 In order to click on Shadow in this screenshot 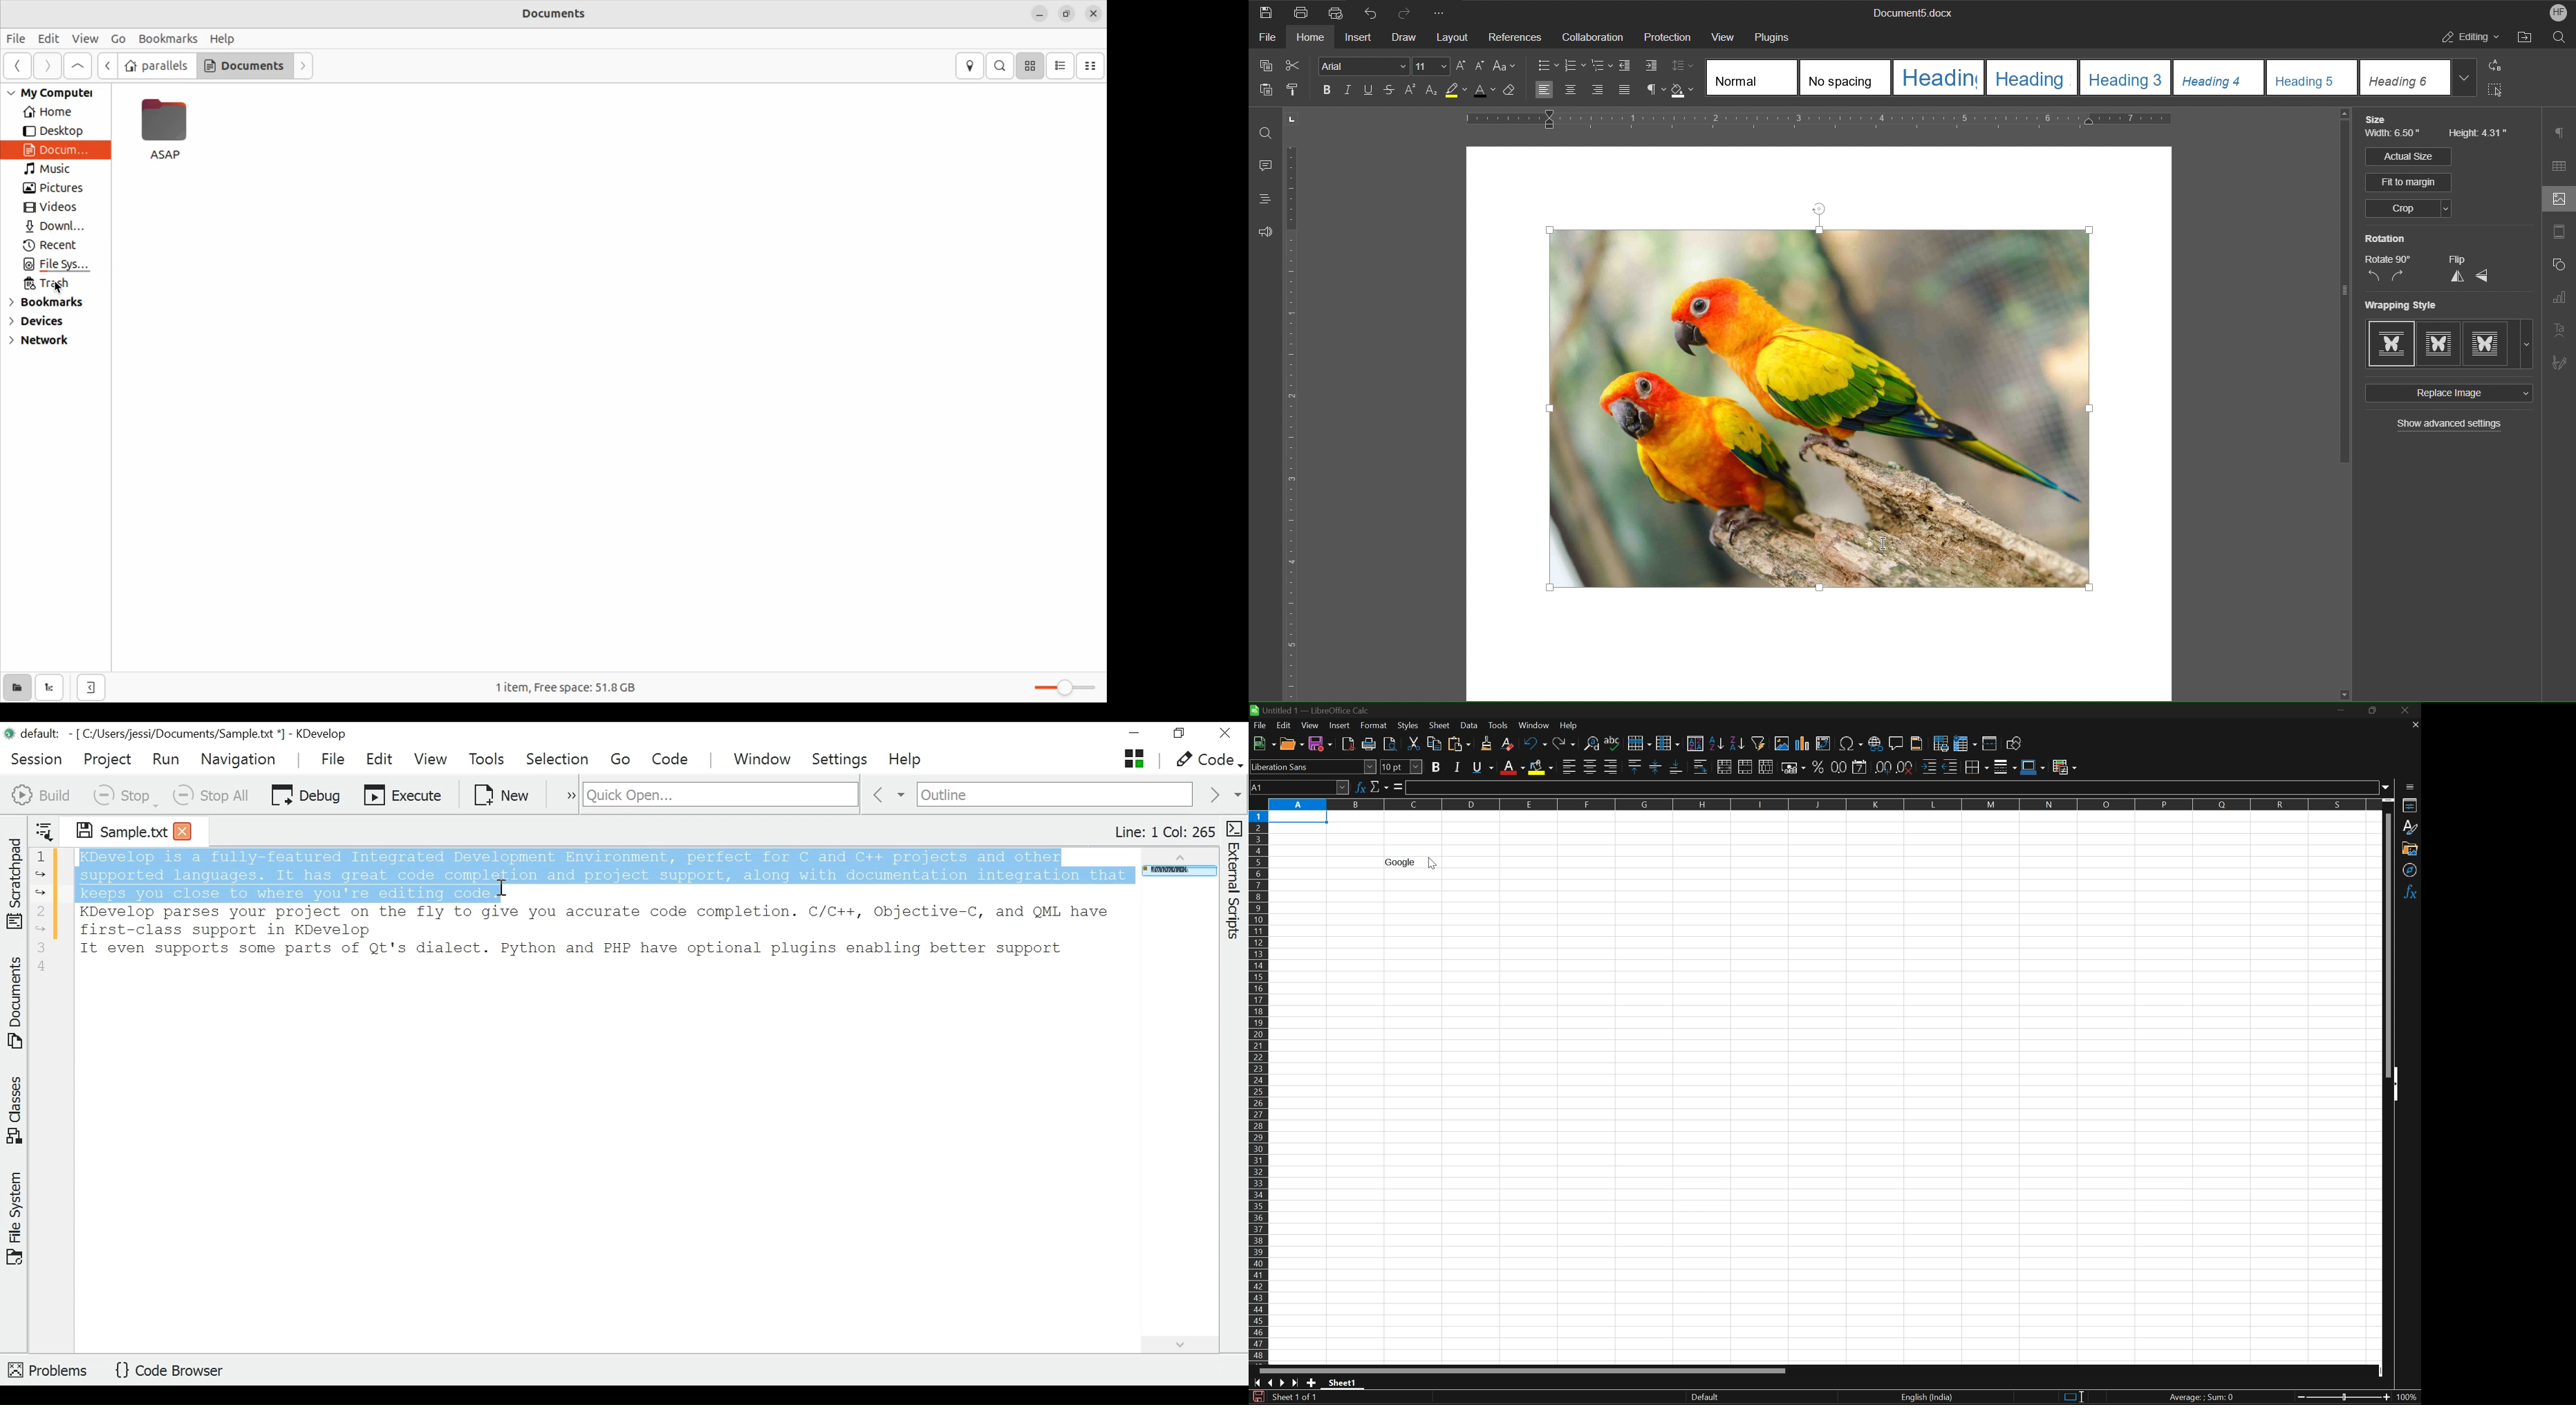, I will do `click(1685, 91)`.